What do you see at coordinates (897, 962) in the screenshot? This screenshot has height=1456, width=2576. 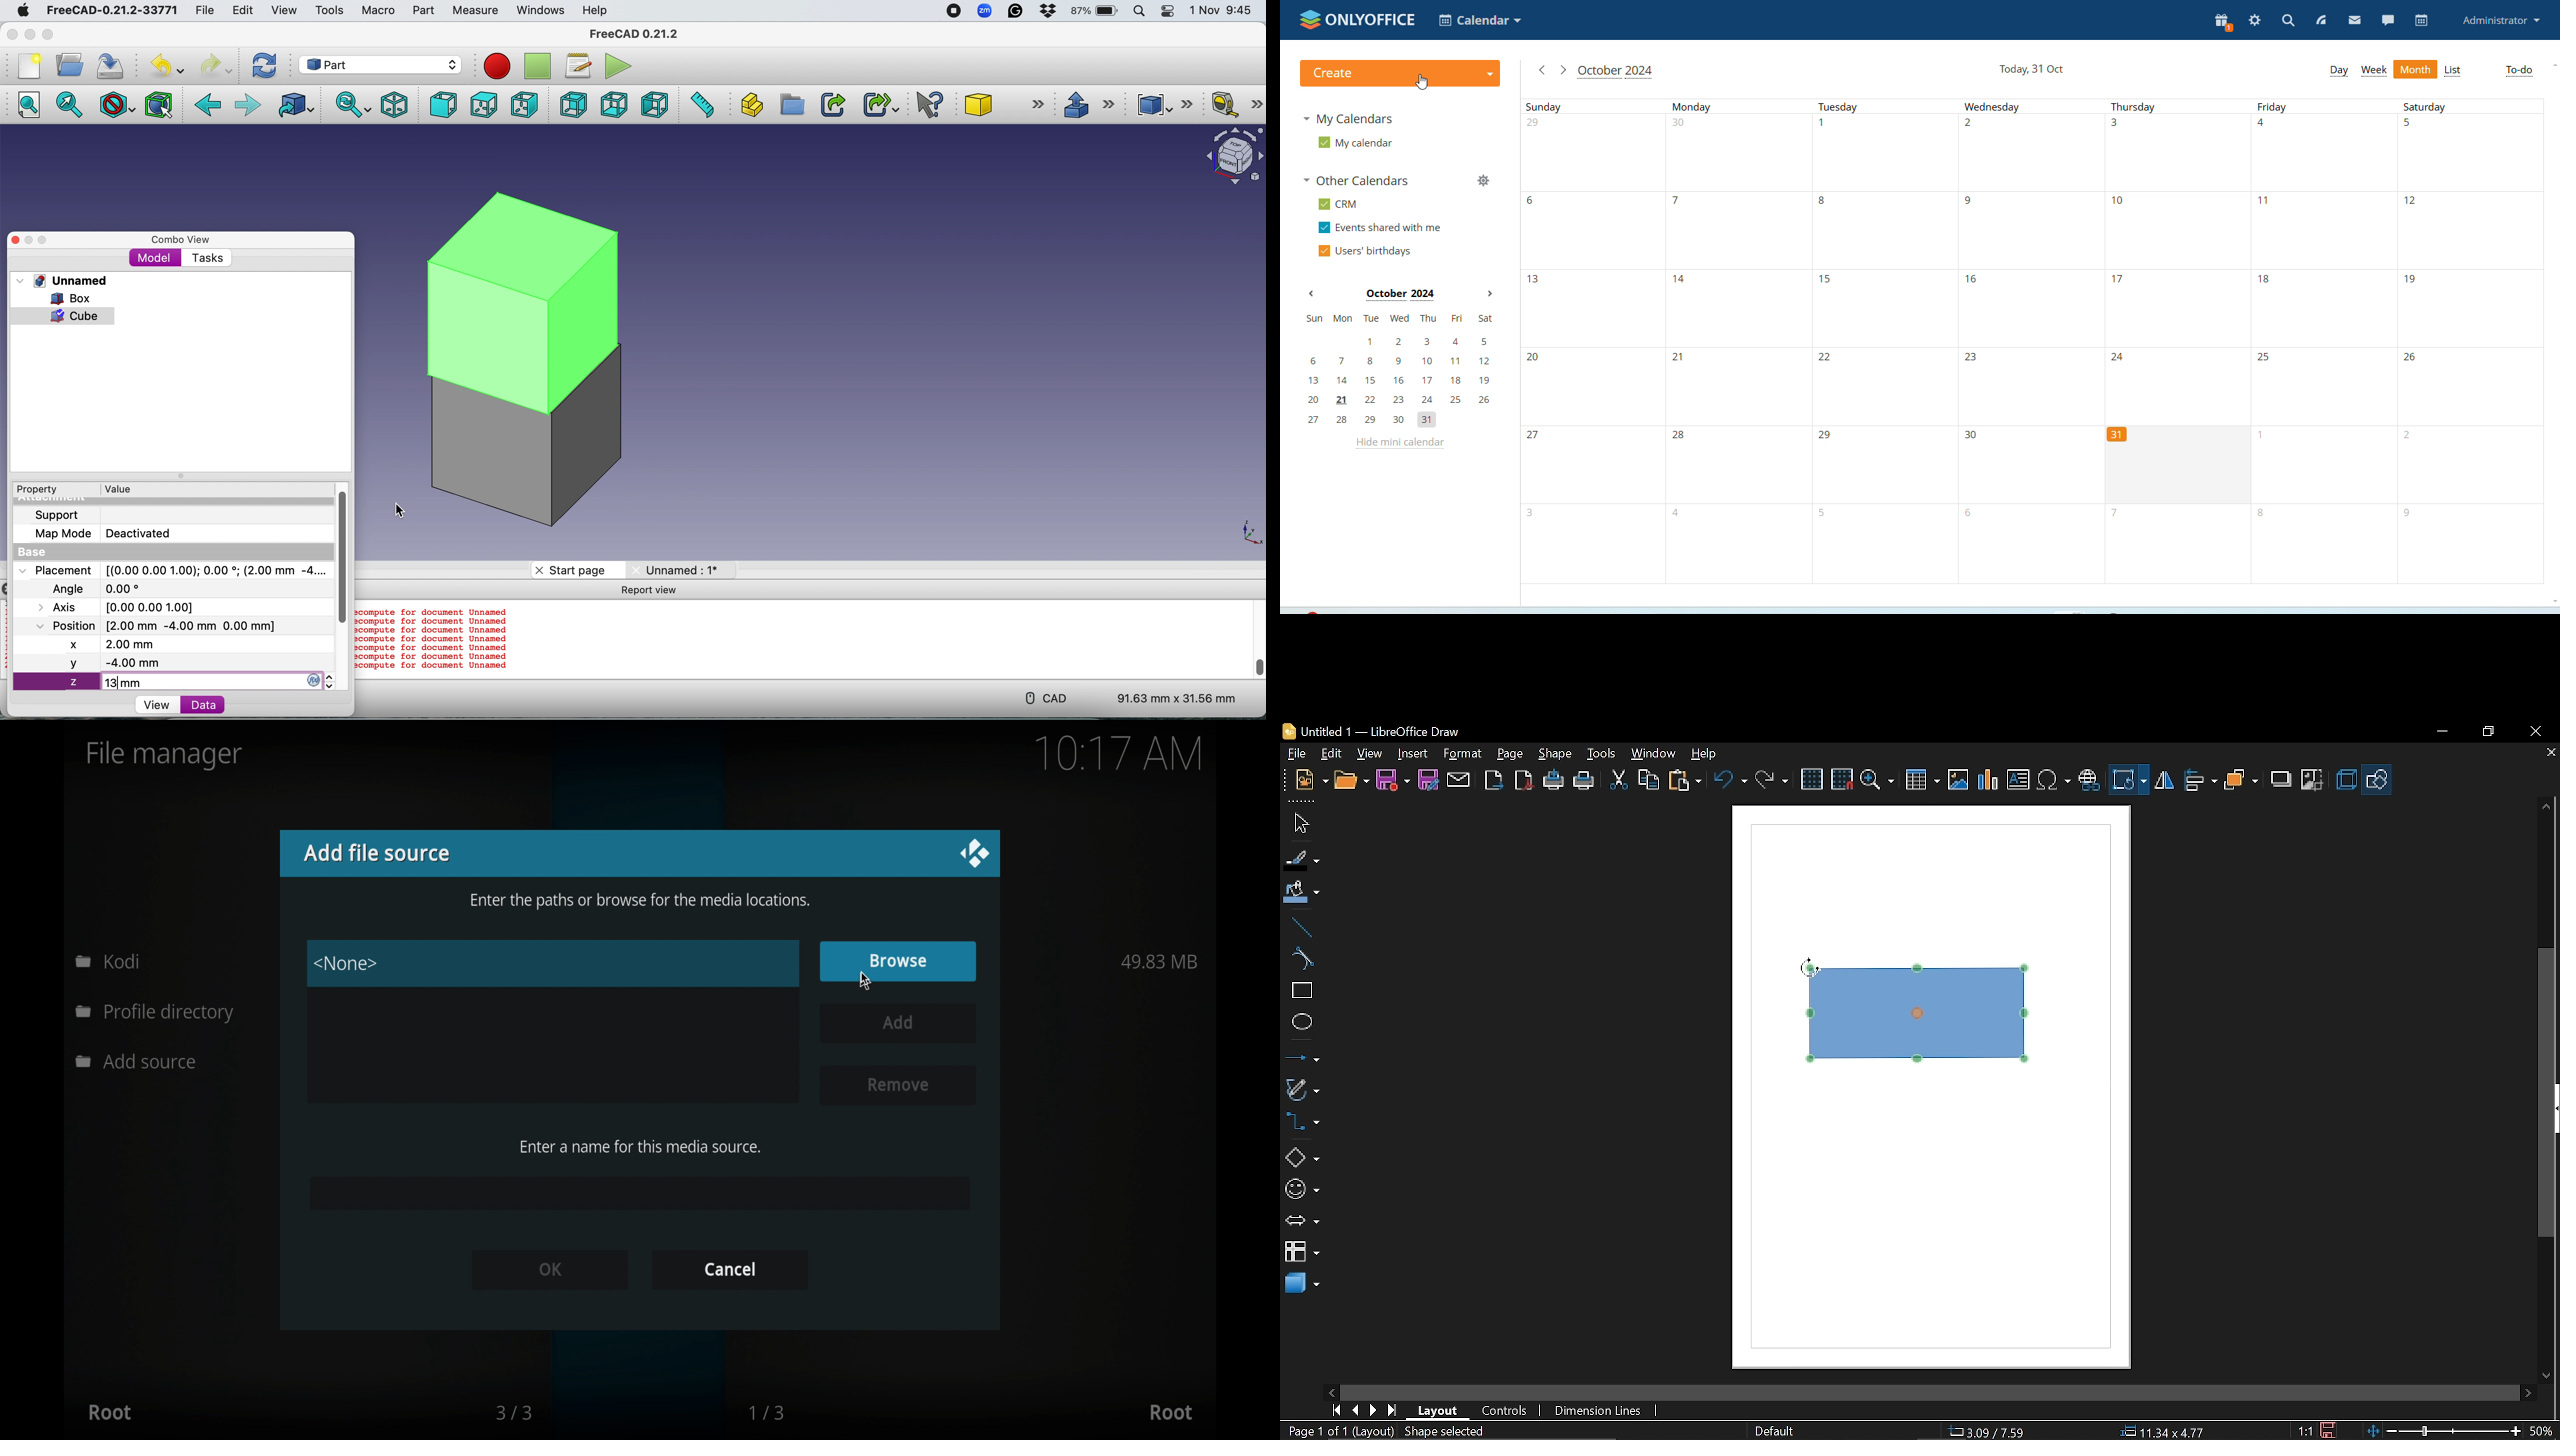 I see `browse` at bounding box center [897, 962].